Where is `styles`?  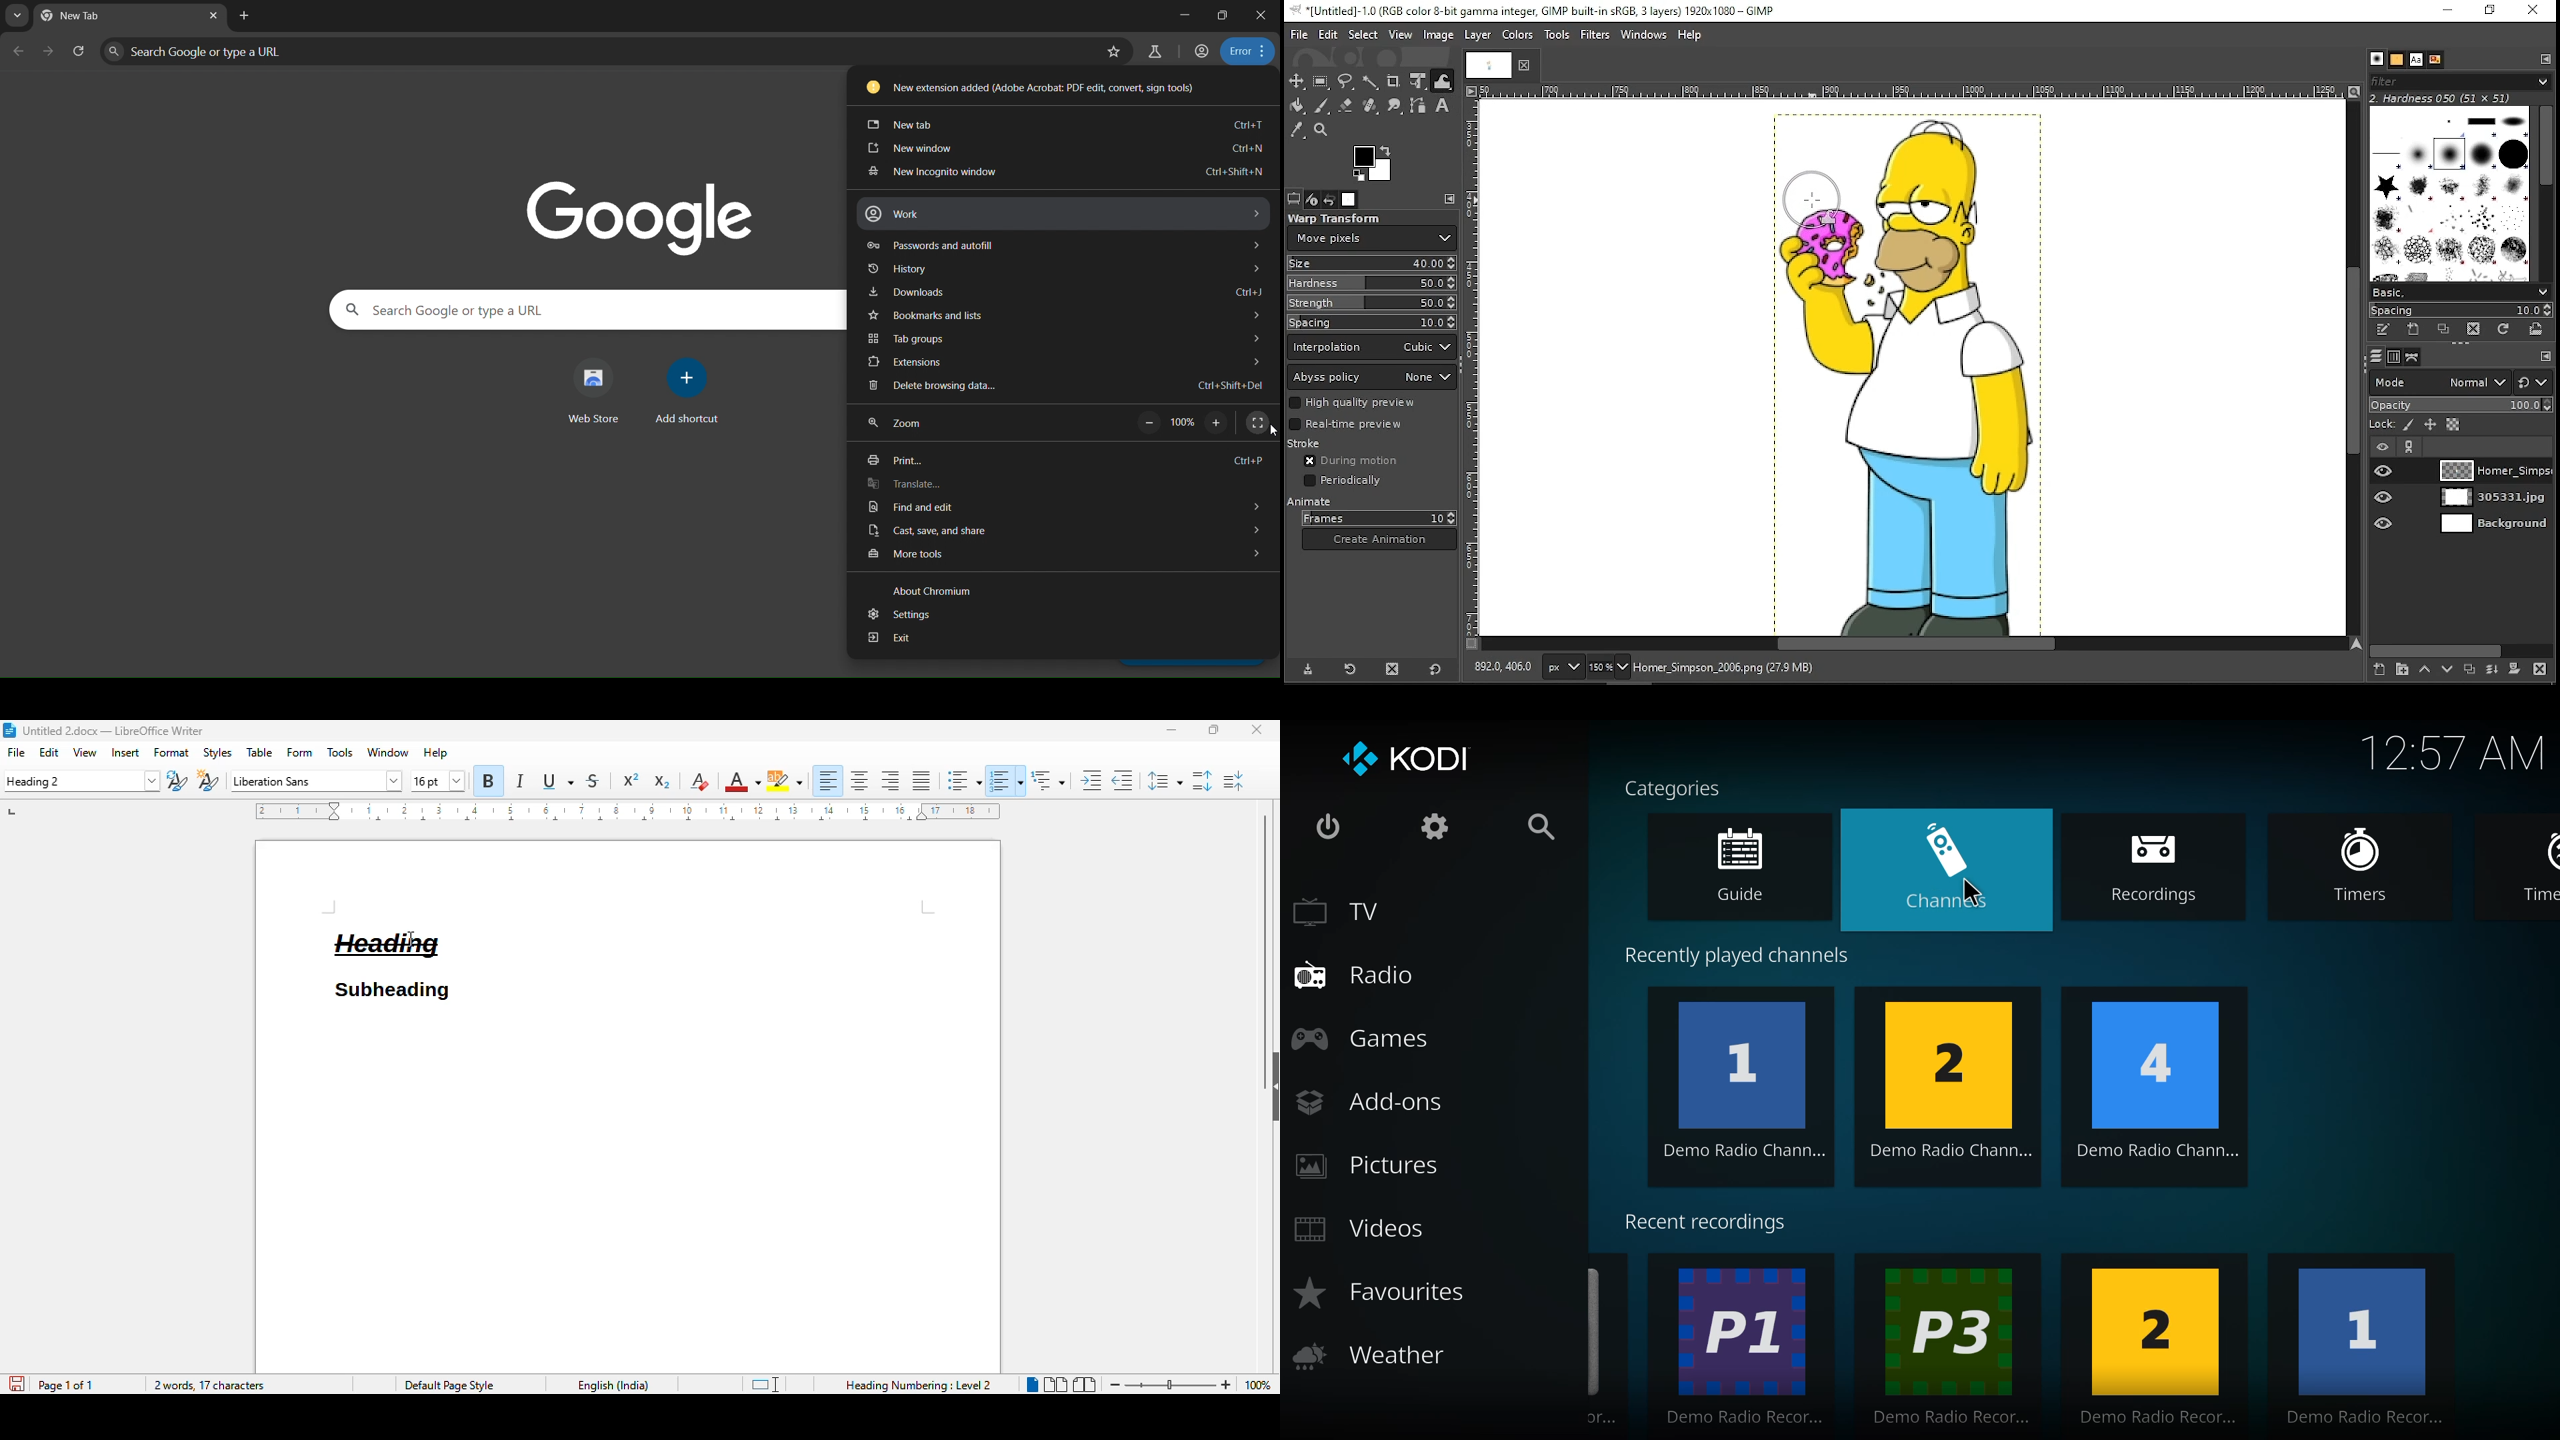 styles is located at coordinates (217, 754).